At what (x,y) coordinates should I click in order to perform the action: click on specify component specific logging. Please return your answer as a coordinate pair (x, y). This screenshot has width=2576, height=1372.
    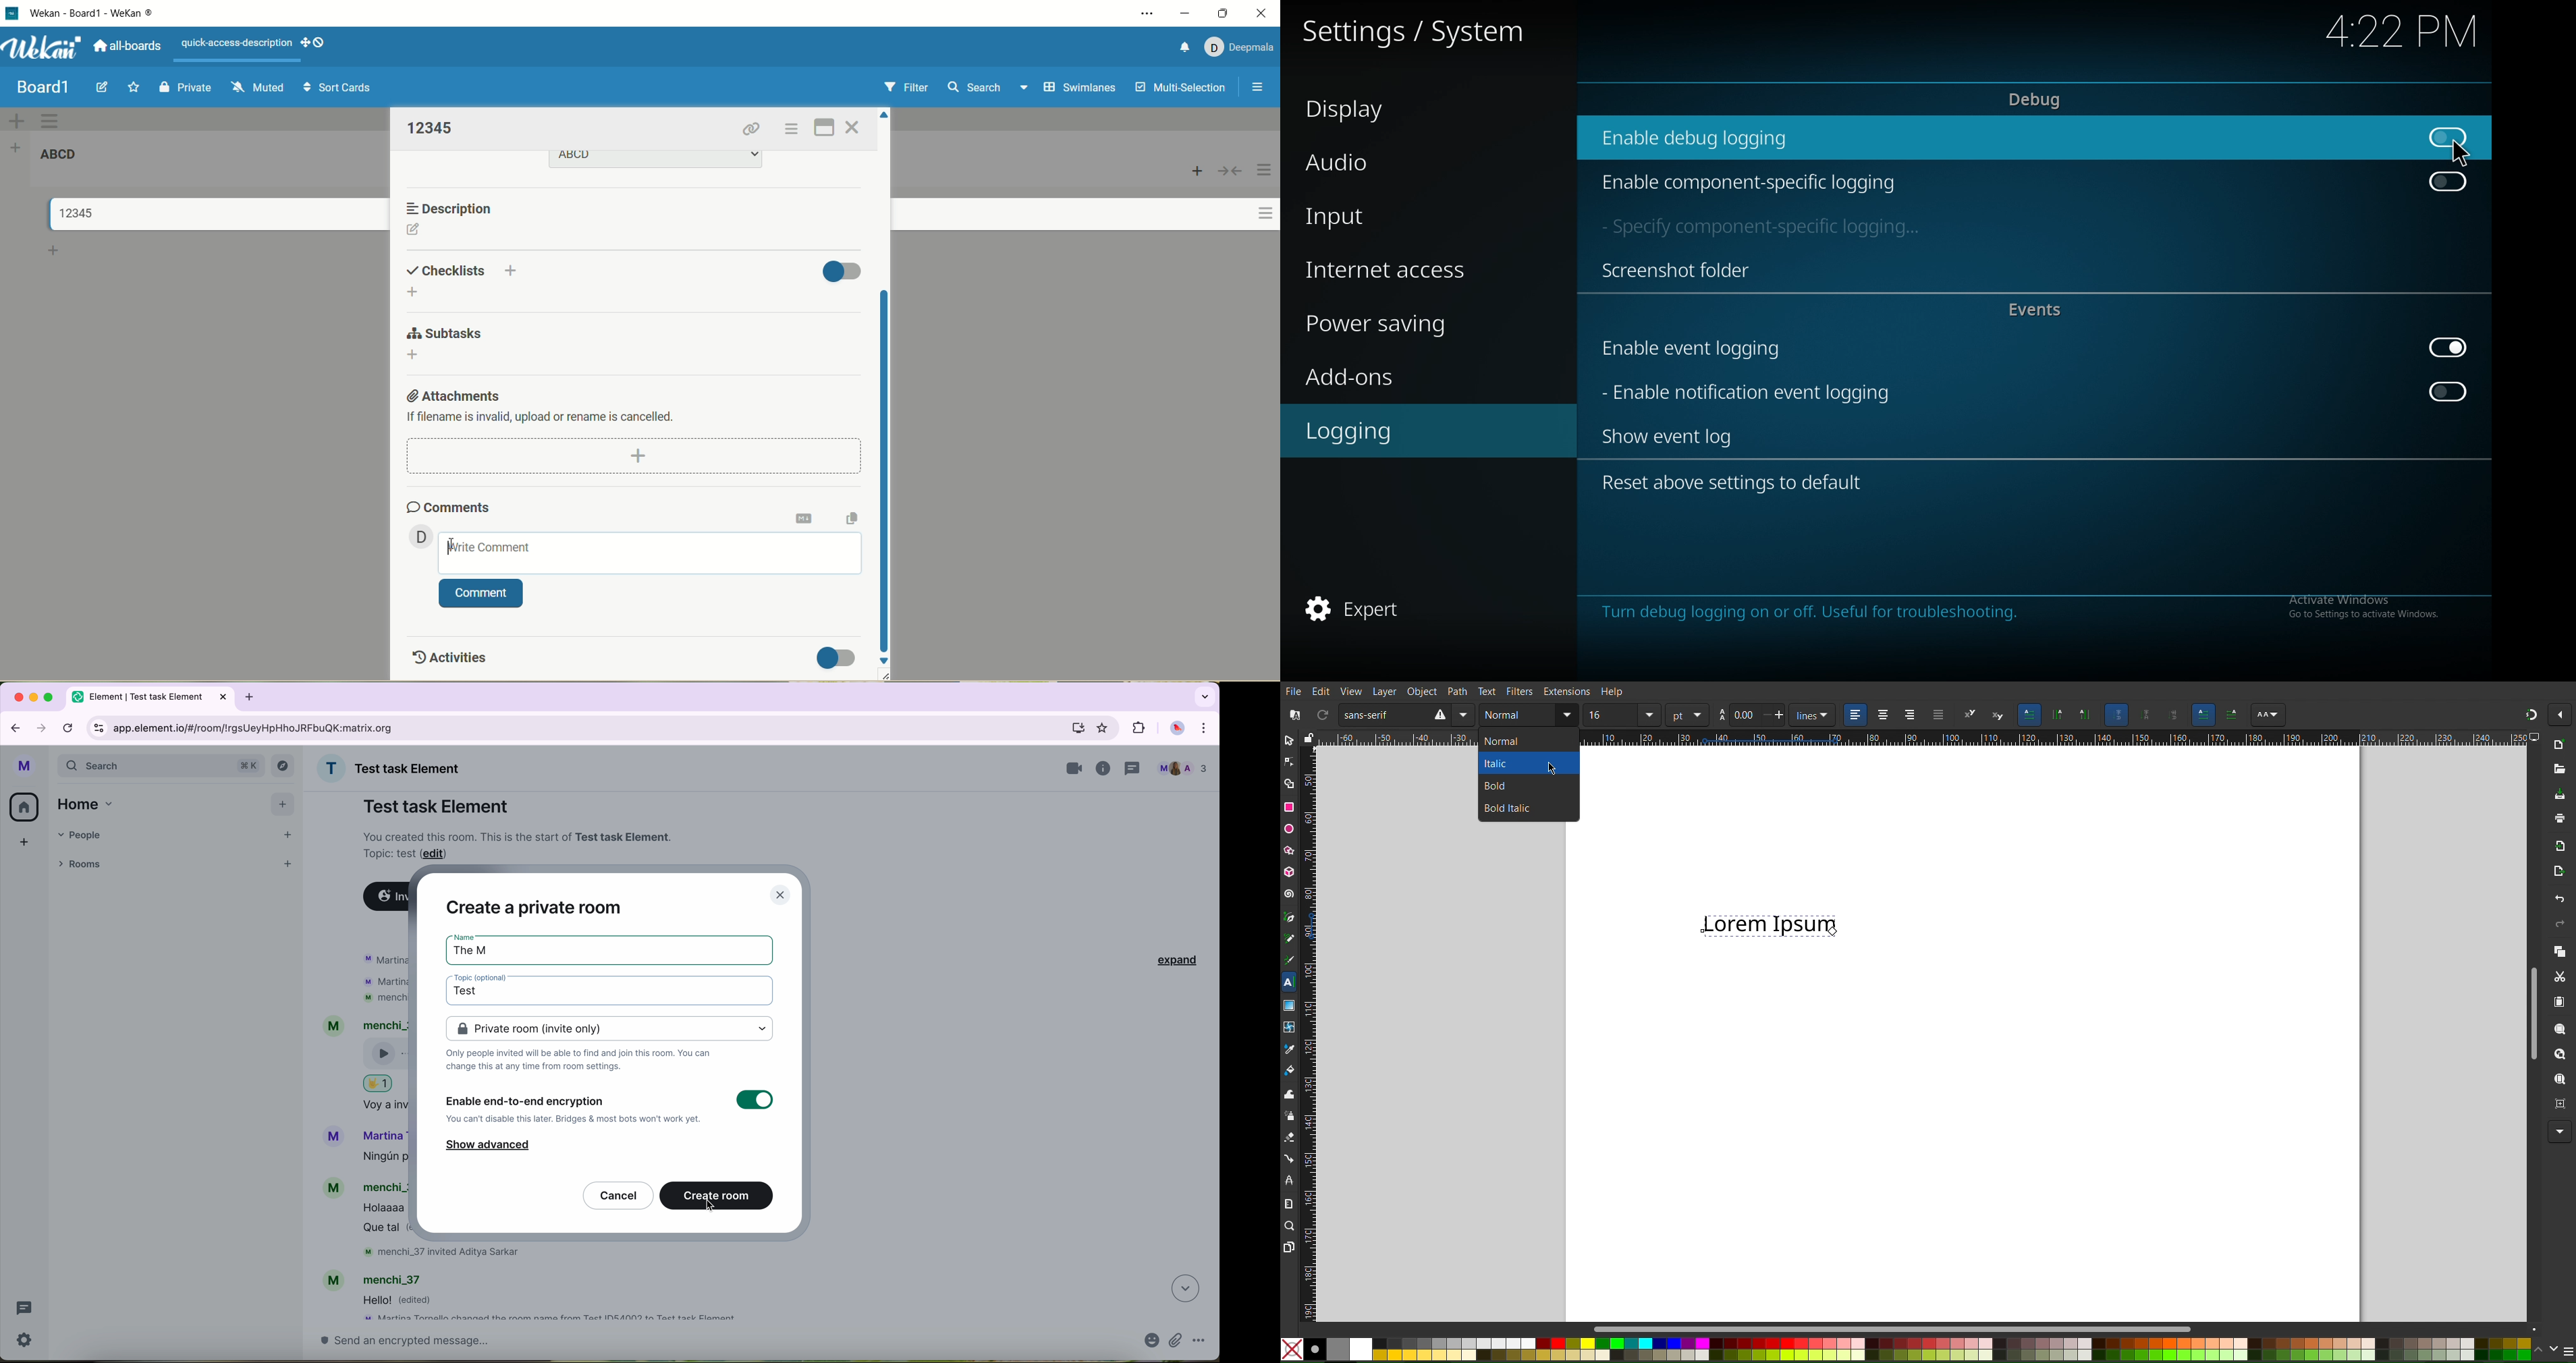
    Looking at the image, I should click on (1767, 228).